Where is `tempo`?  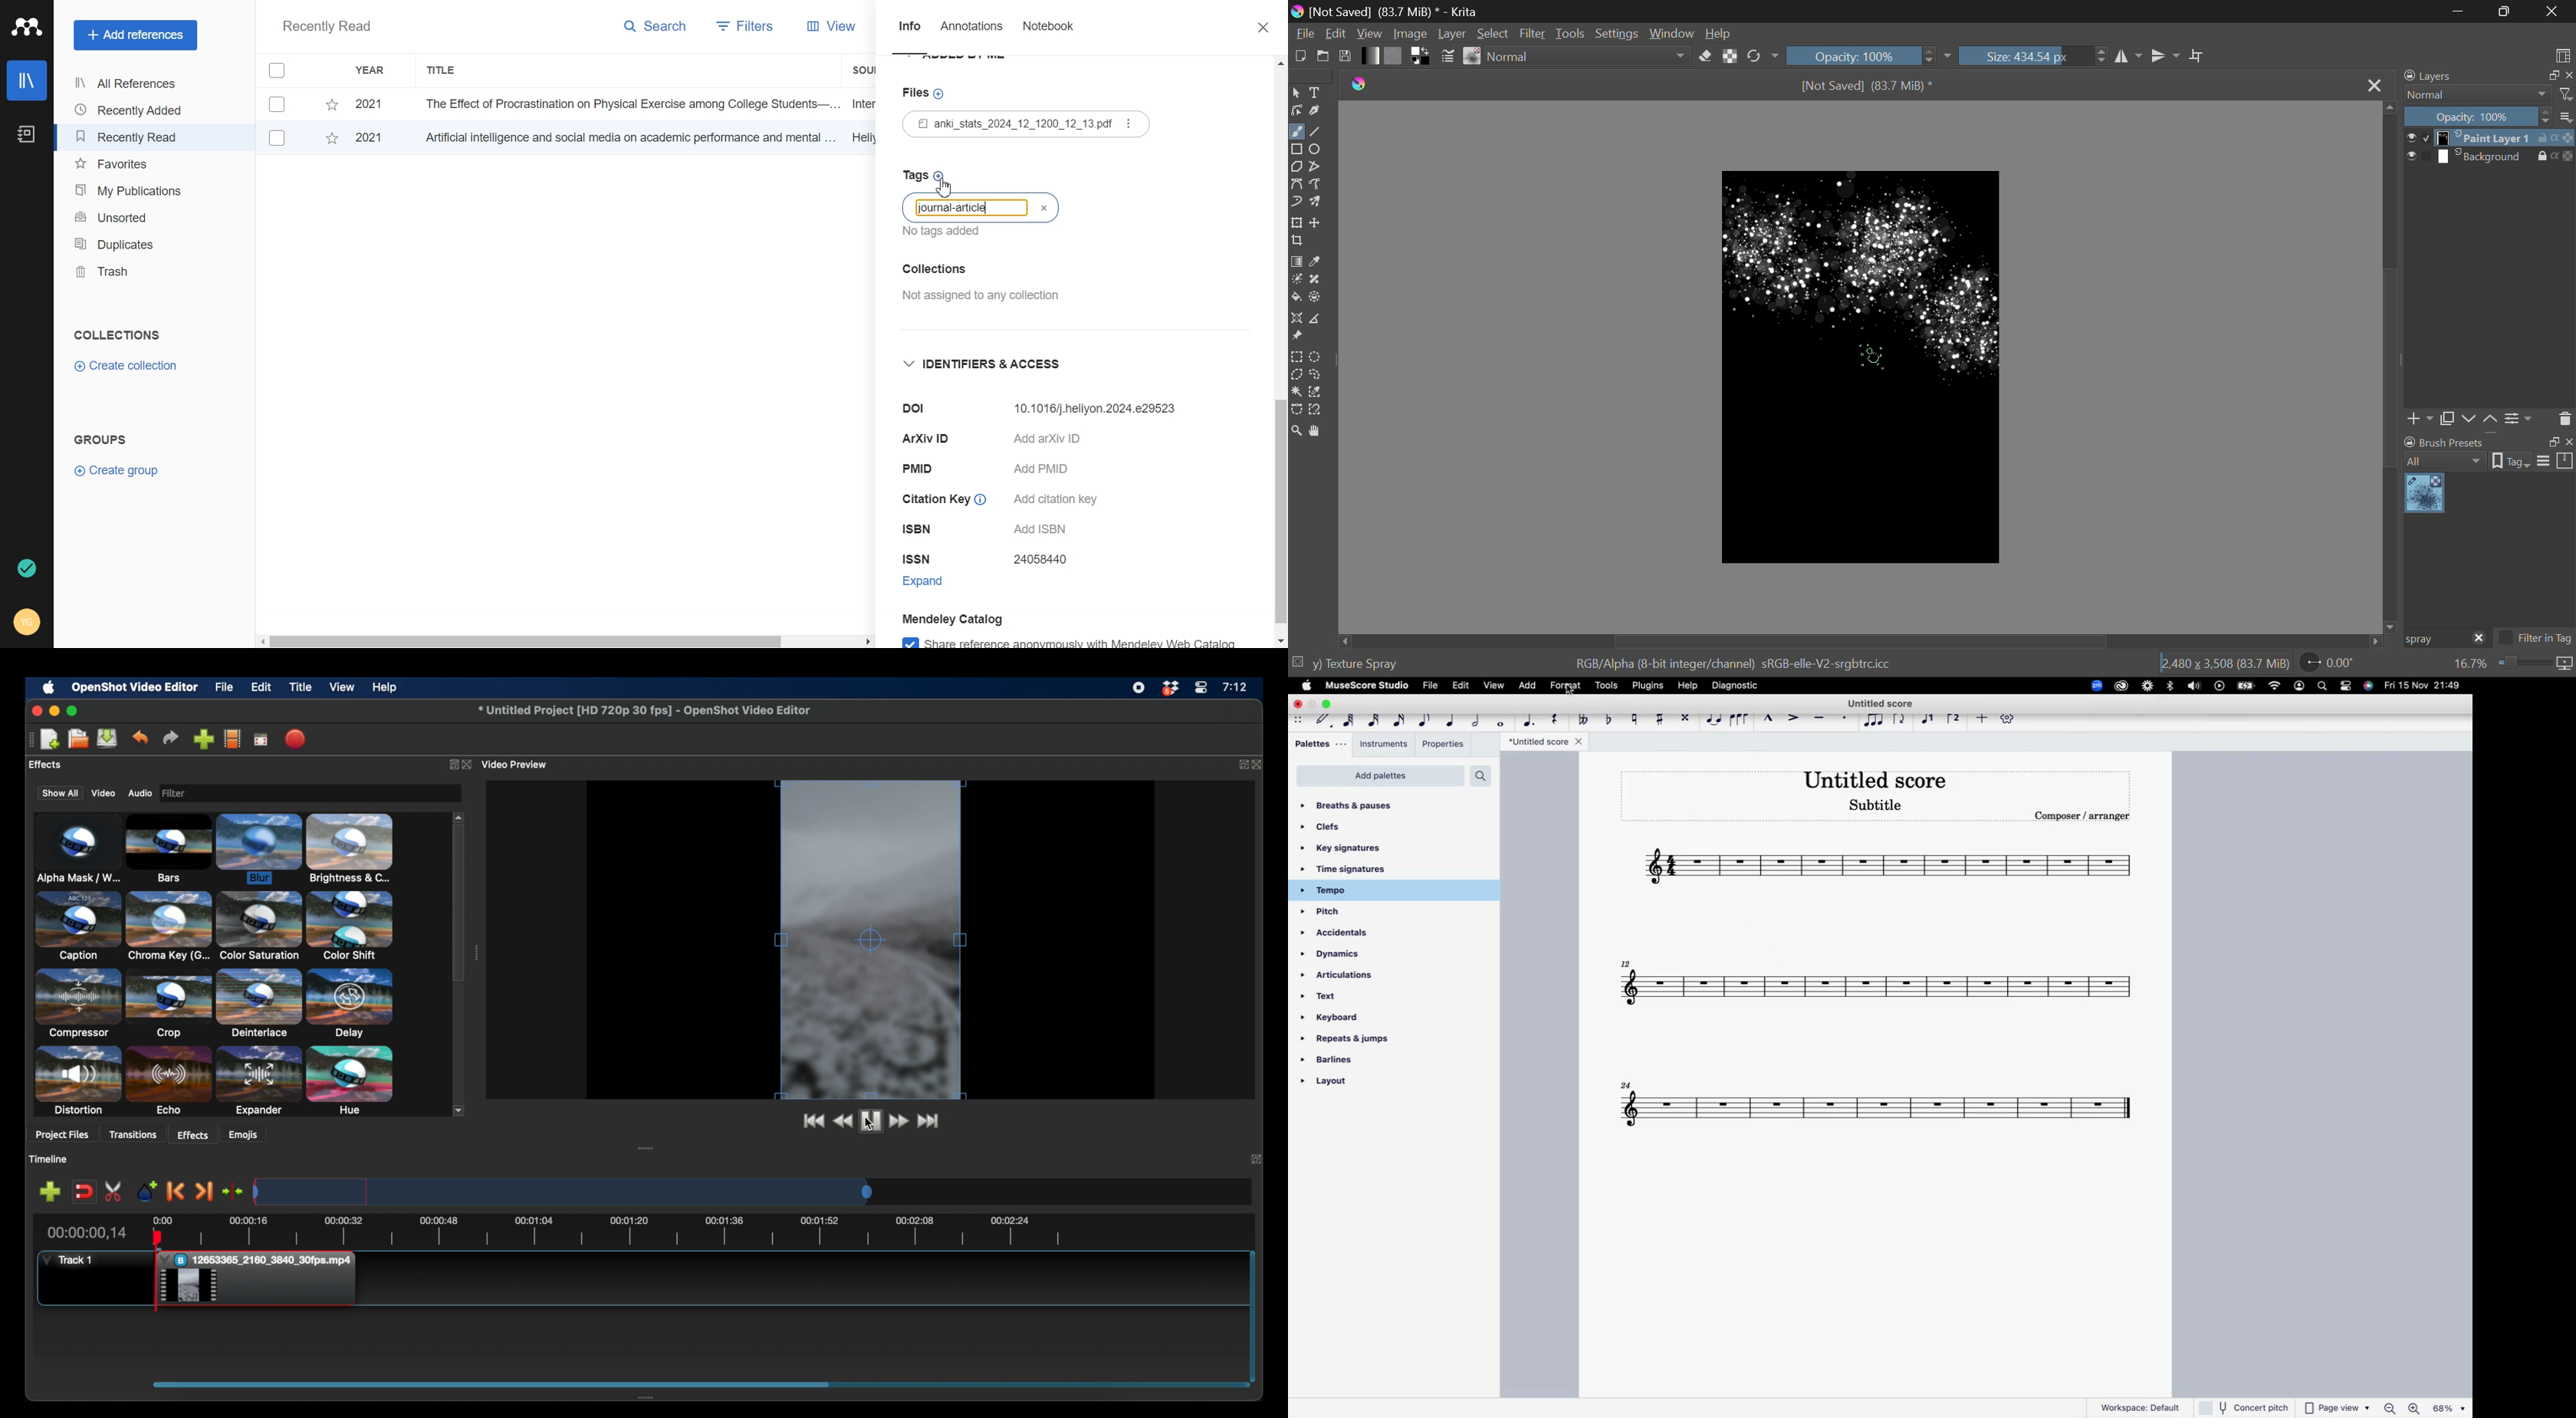 tempo is located at coordinates (1368, 890).